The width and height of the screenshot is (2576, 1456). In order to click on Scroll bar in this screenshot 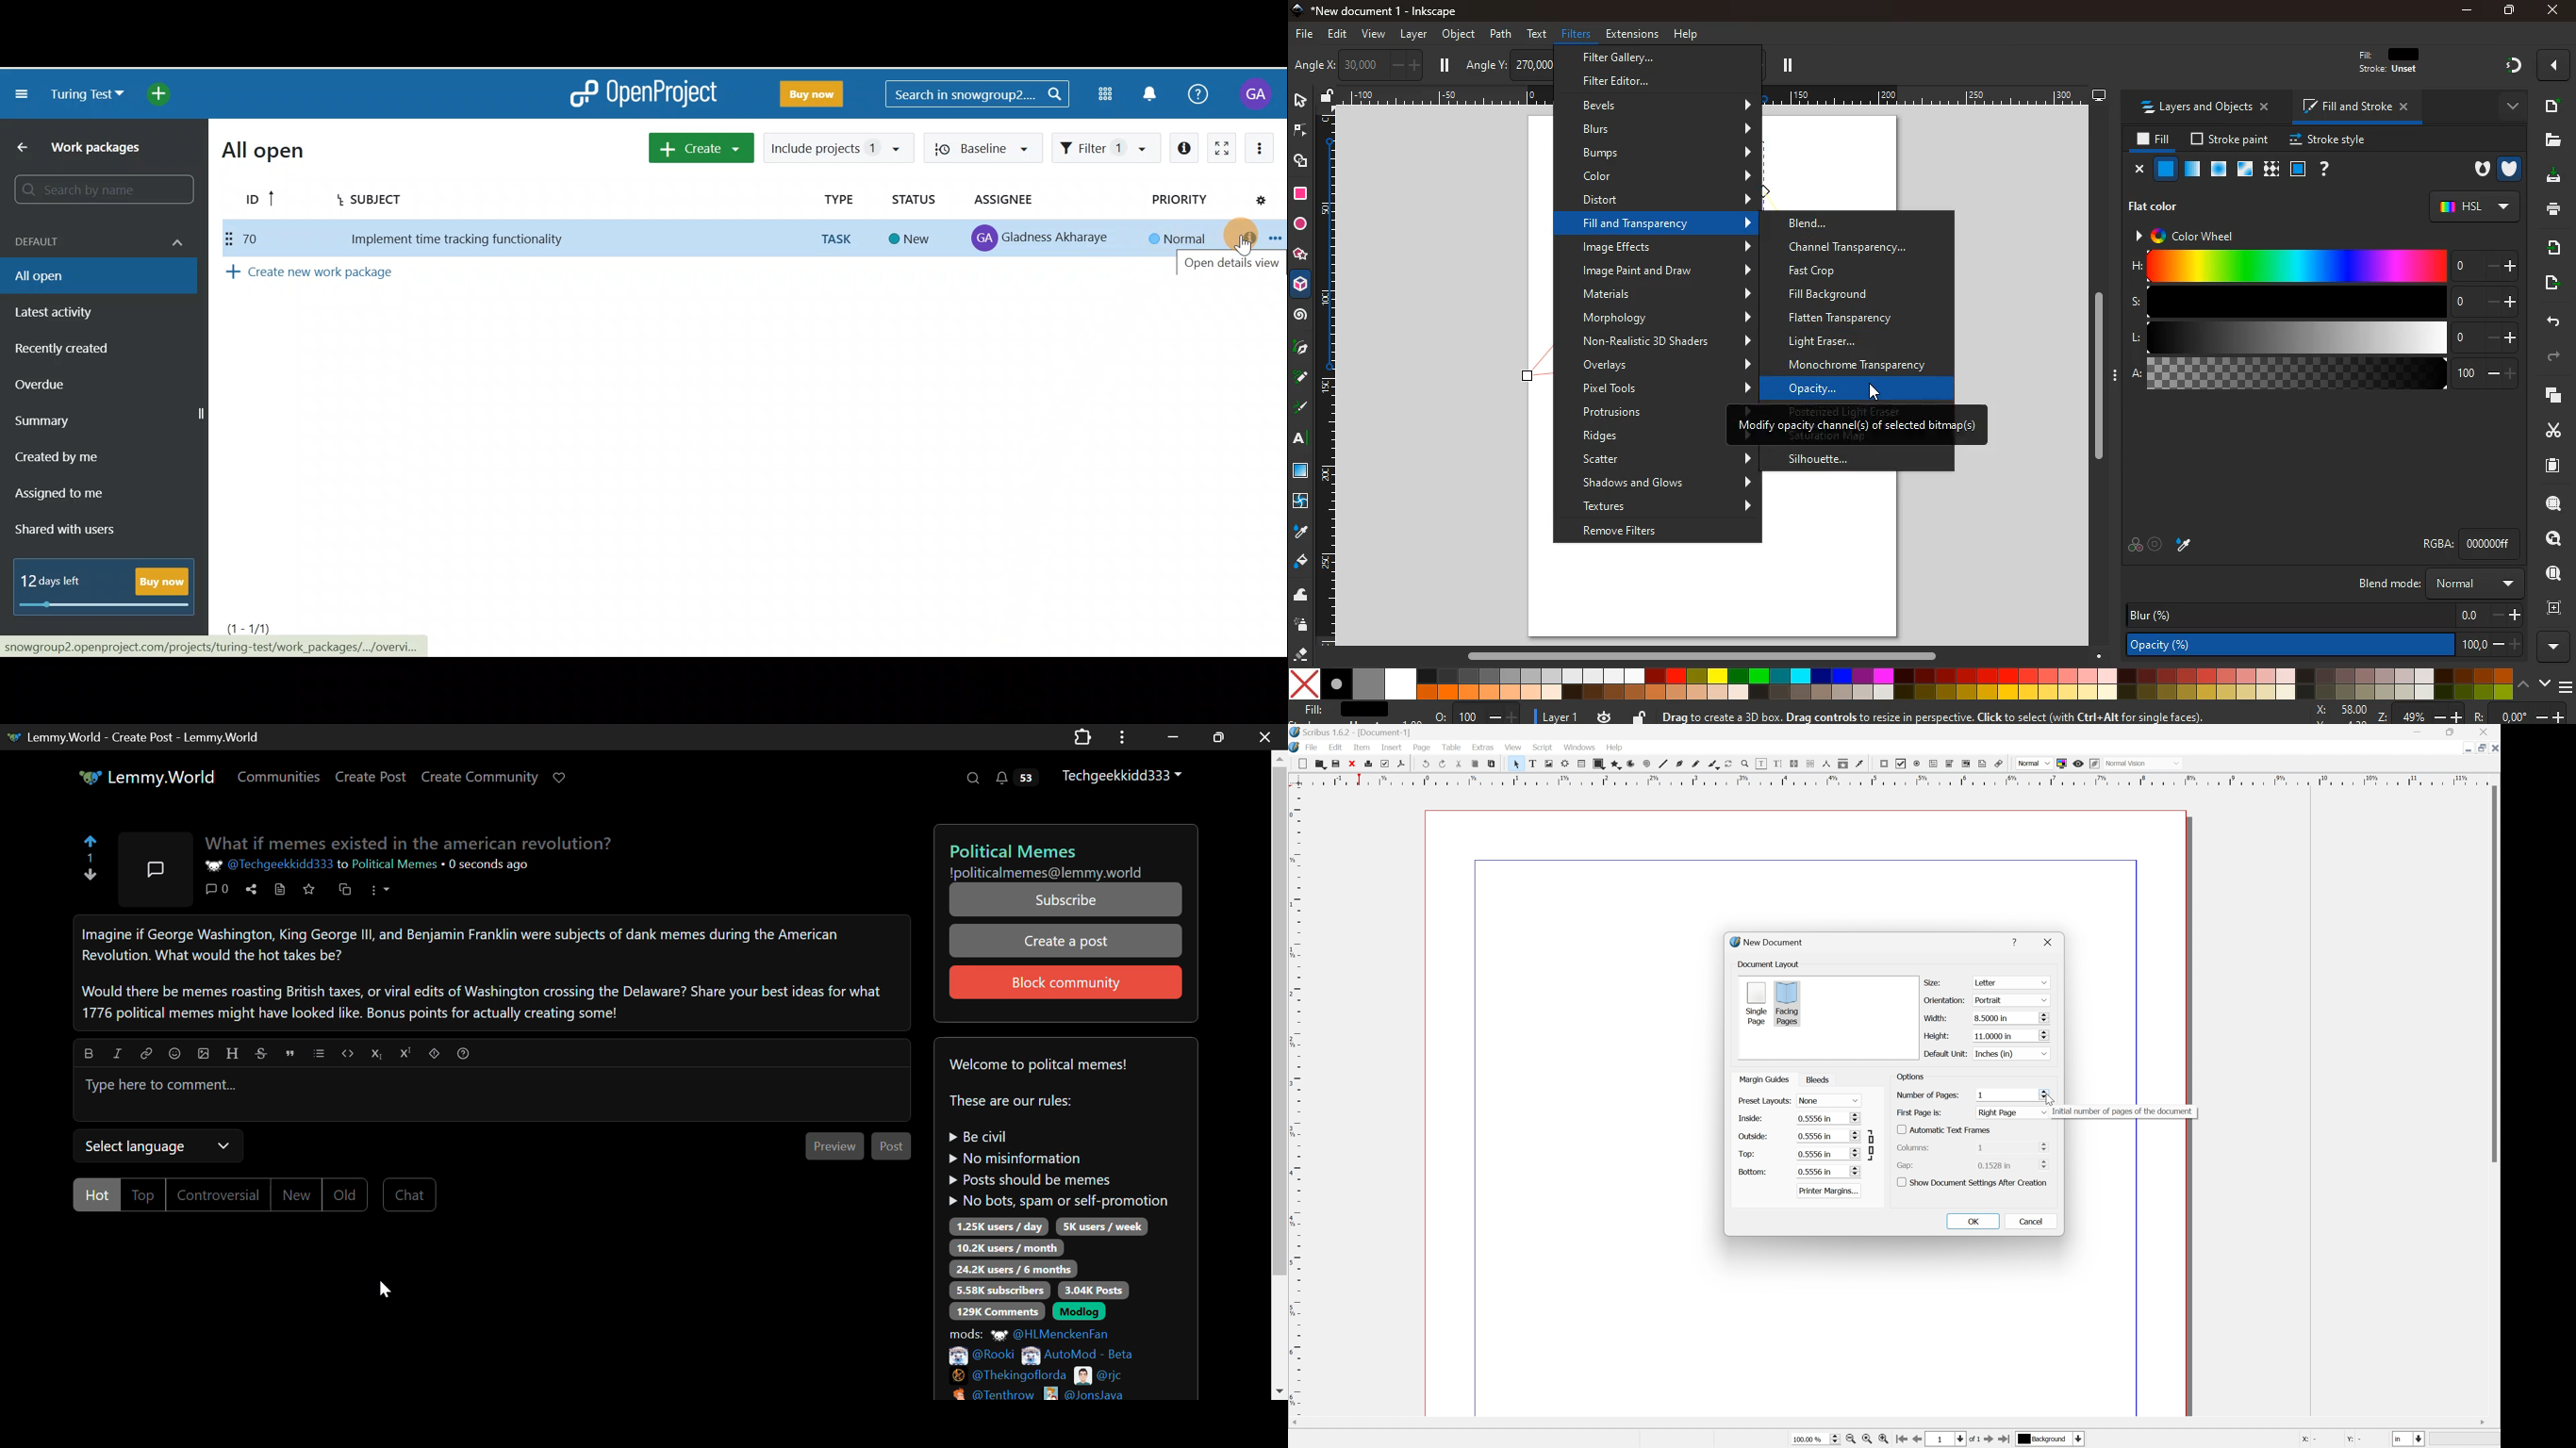, I will do `click(1902, 1421)`.